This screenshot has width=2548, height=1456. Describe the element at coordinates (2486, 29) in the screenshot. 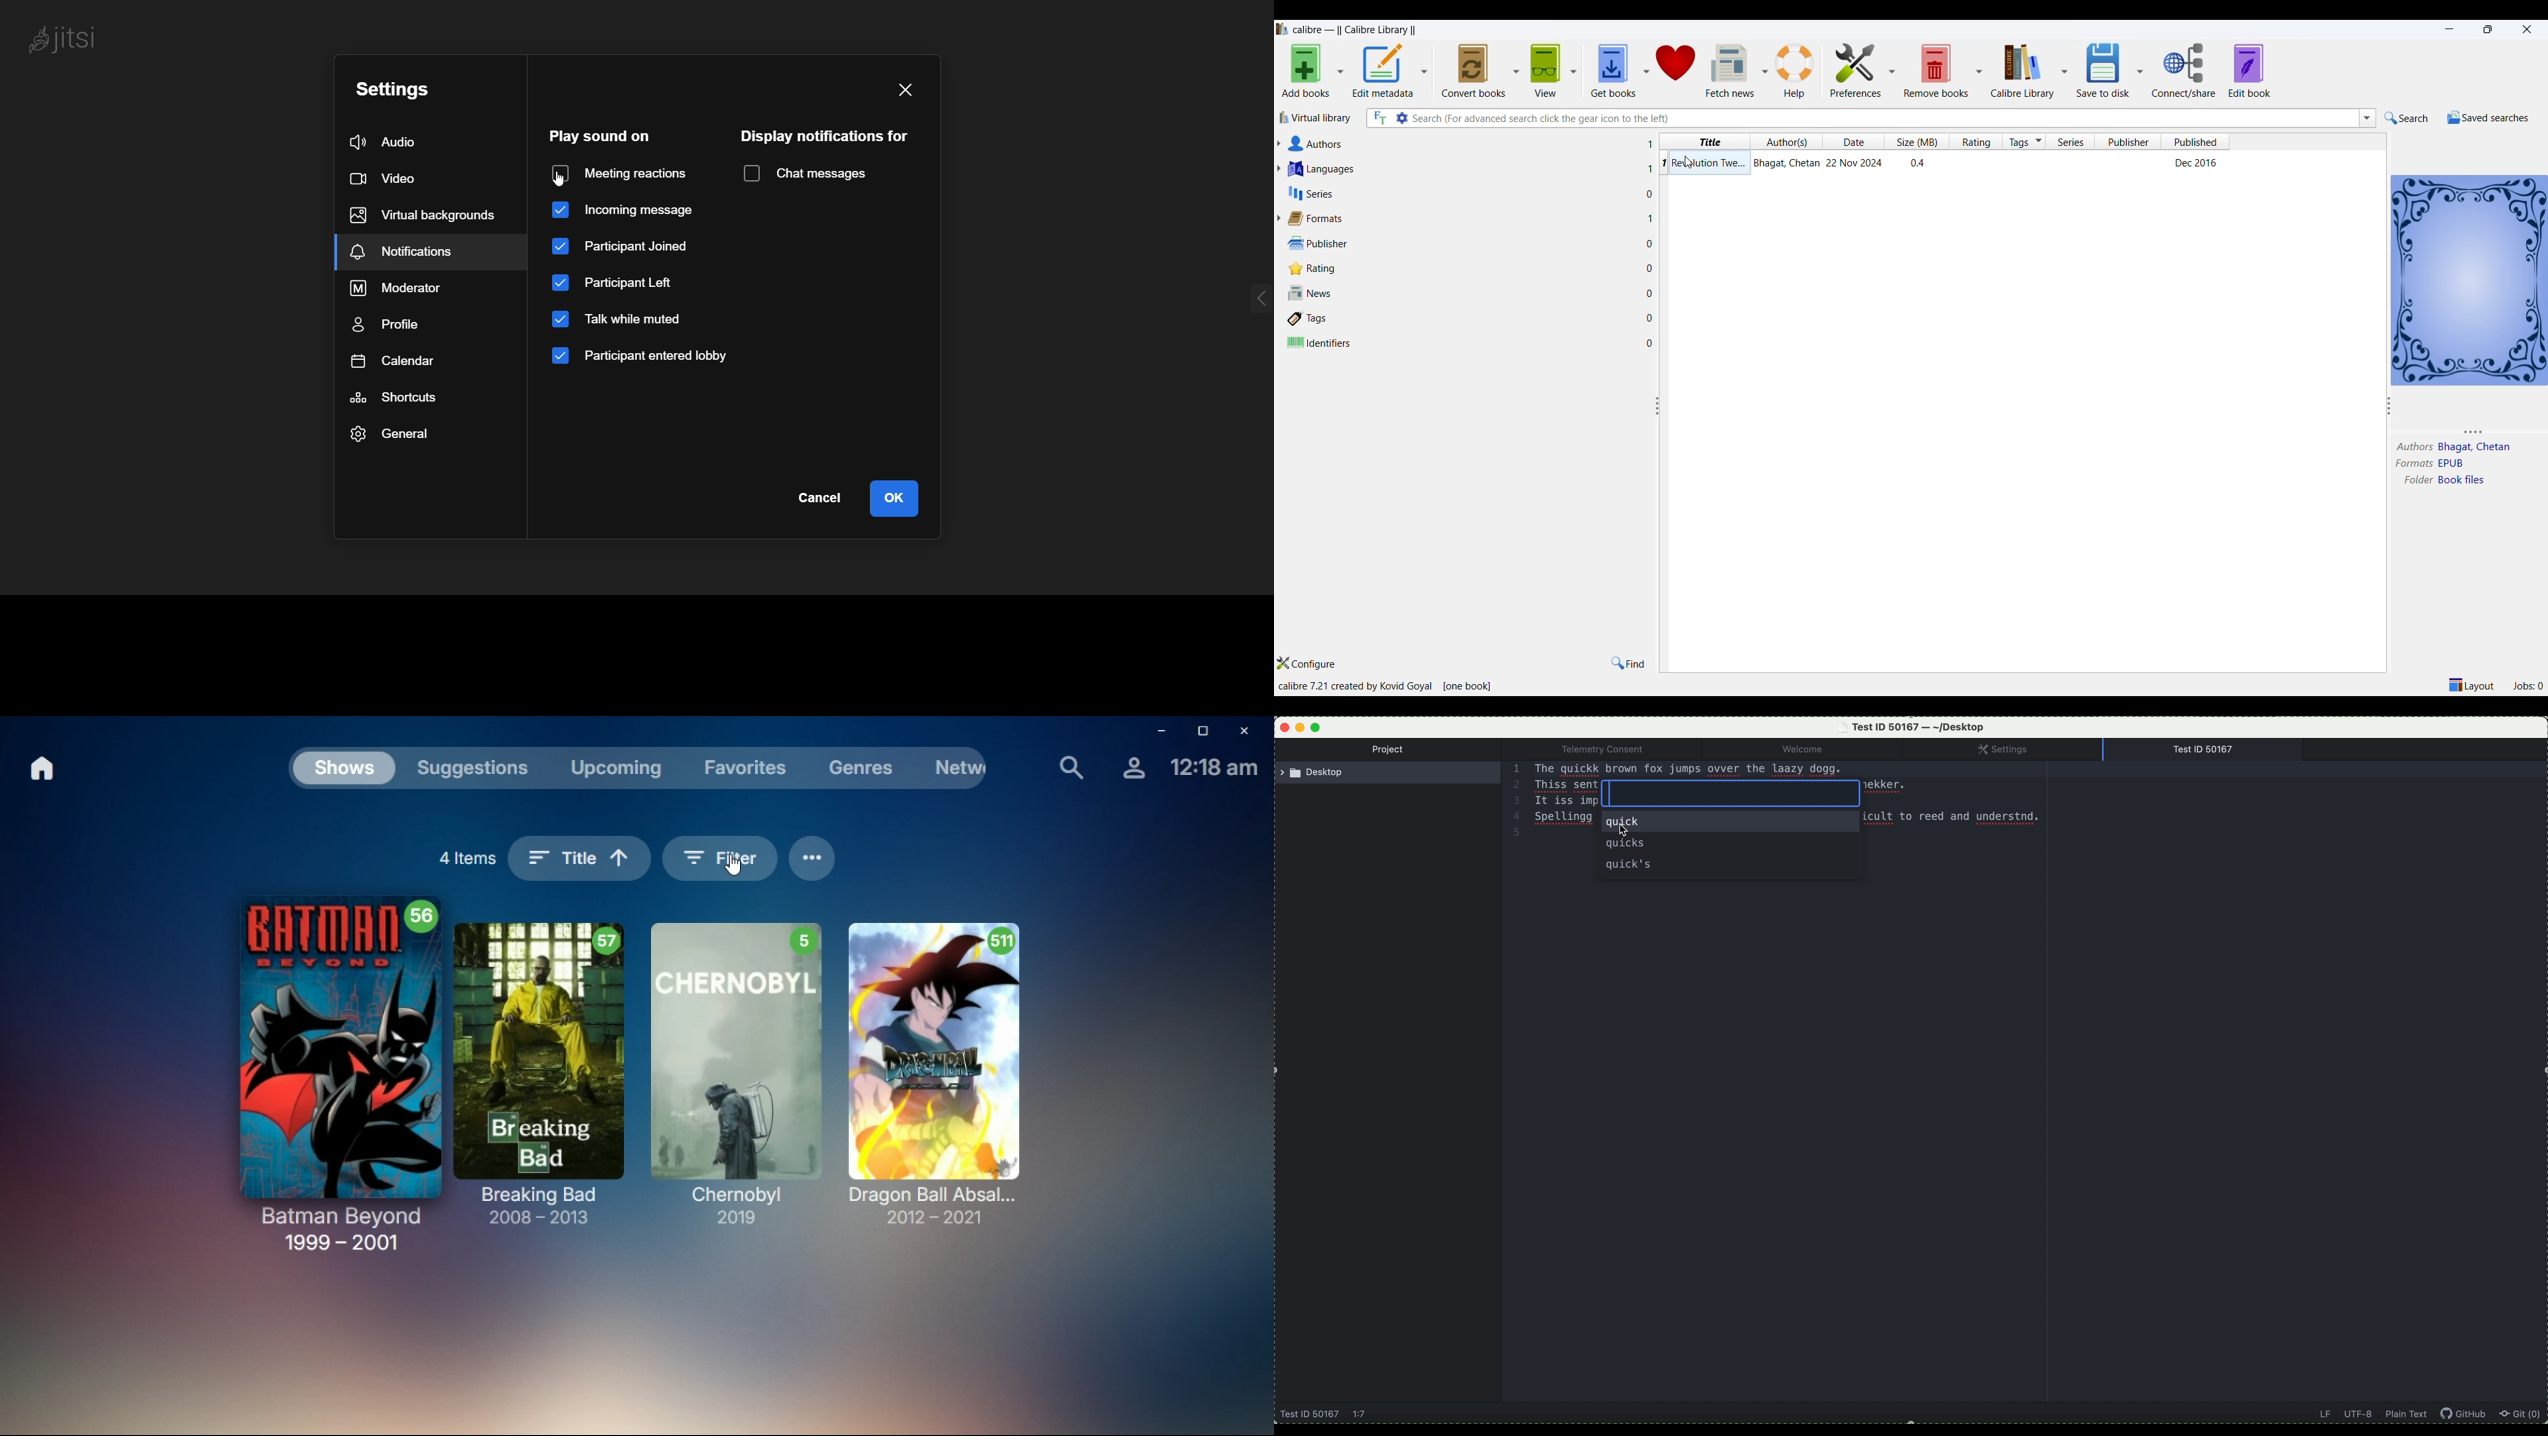

I see `maximize` at that location.